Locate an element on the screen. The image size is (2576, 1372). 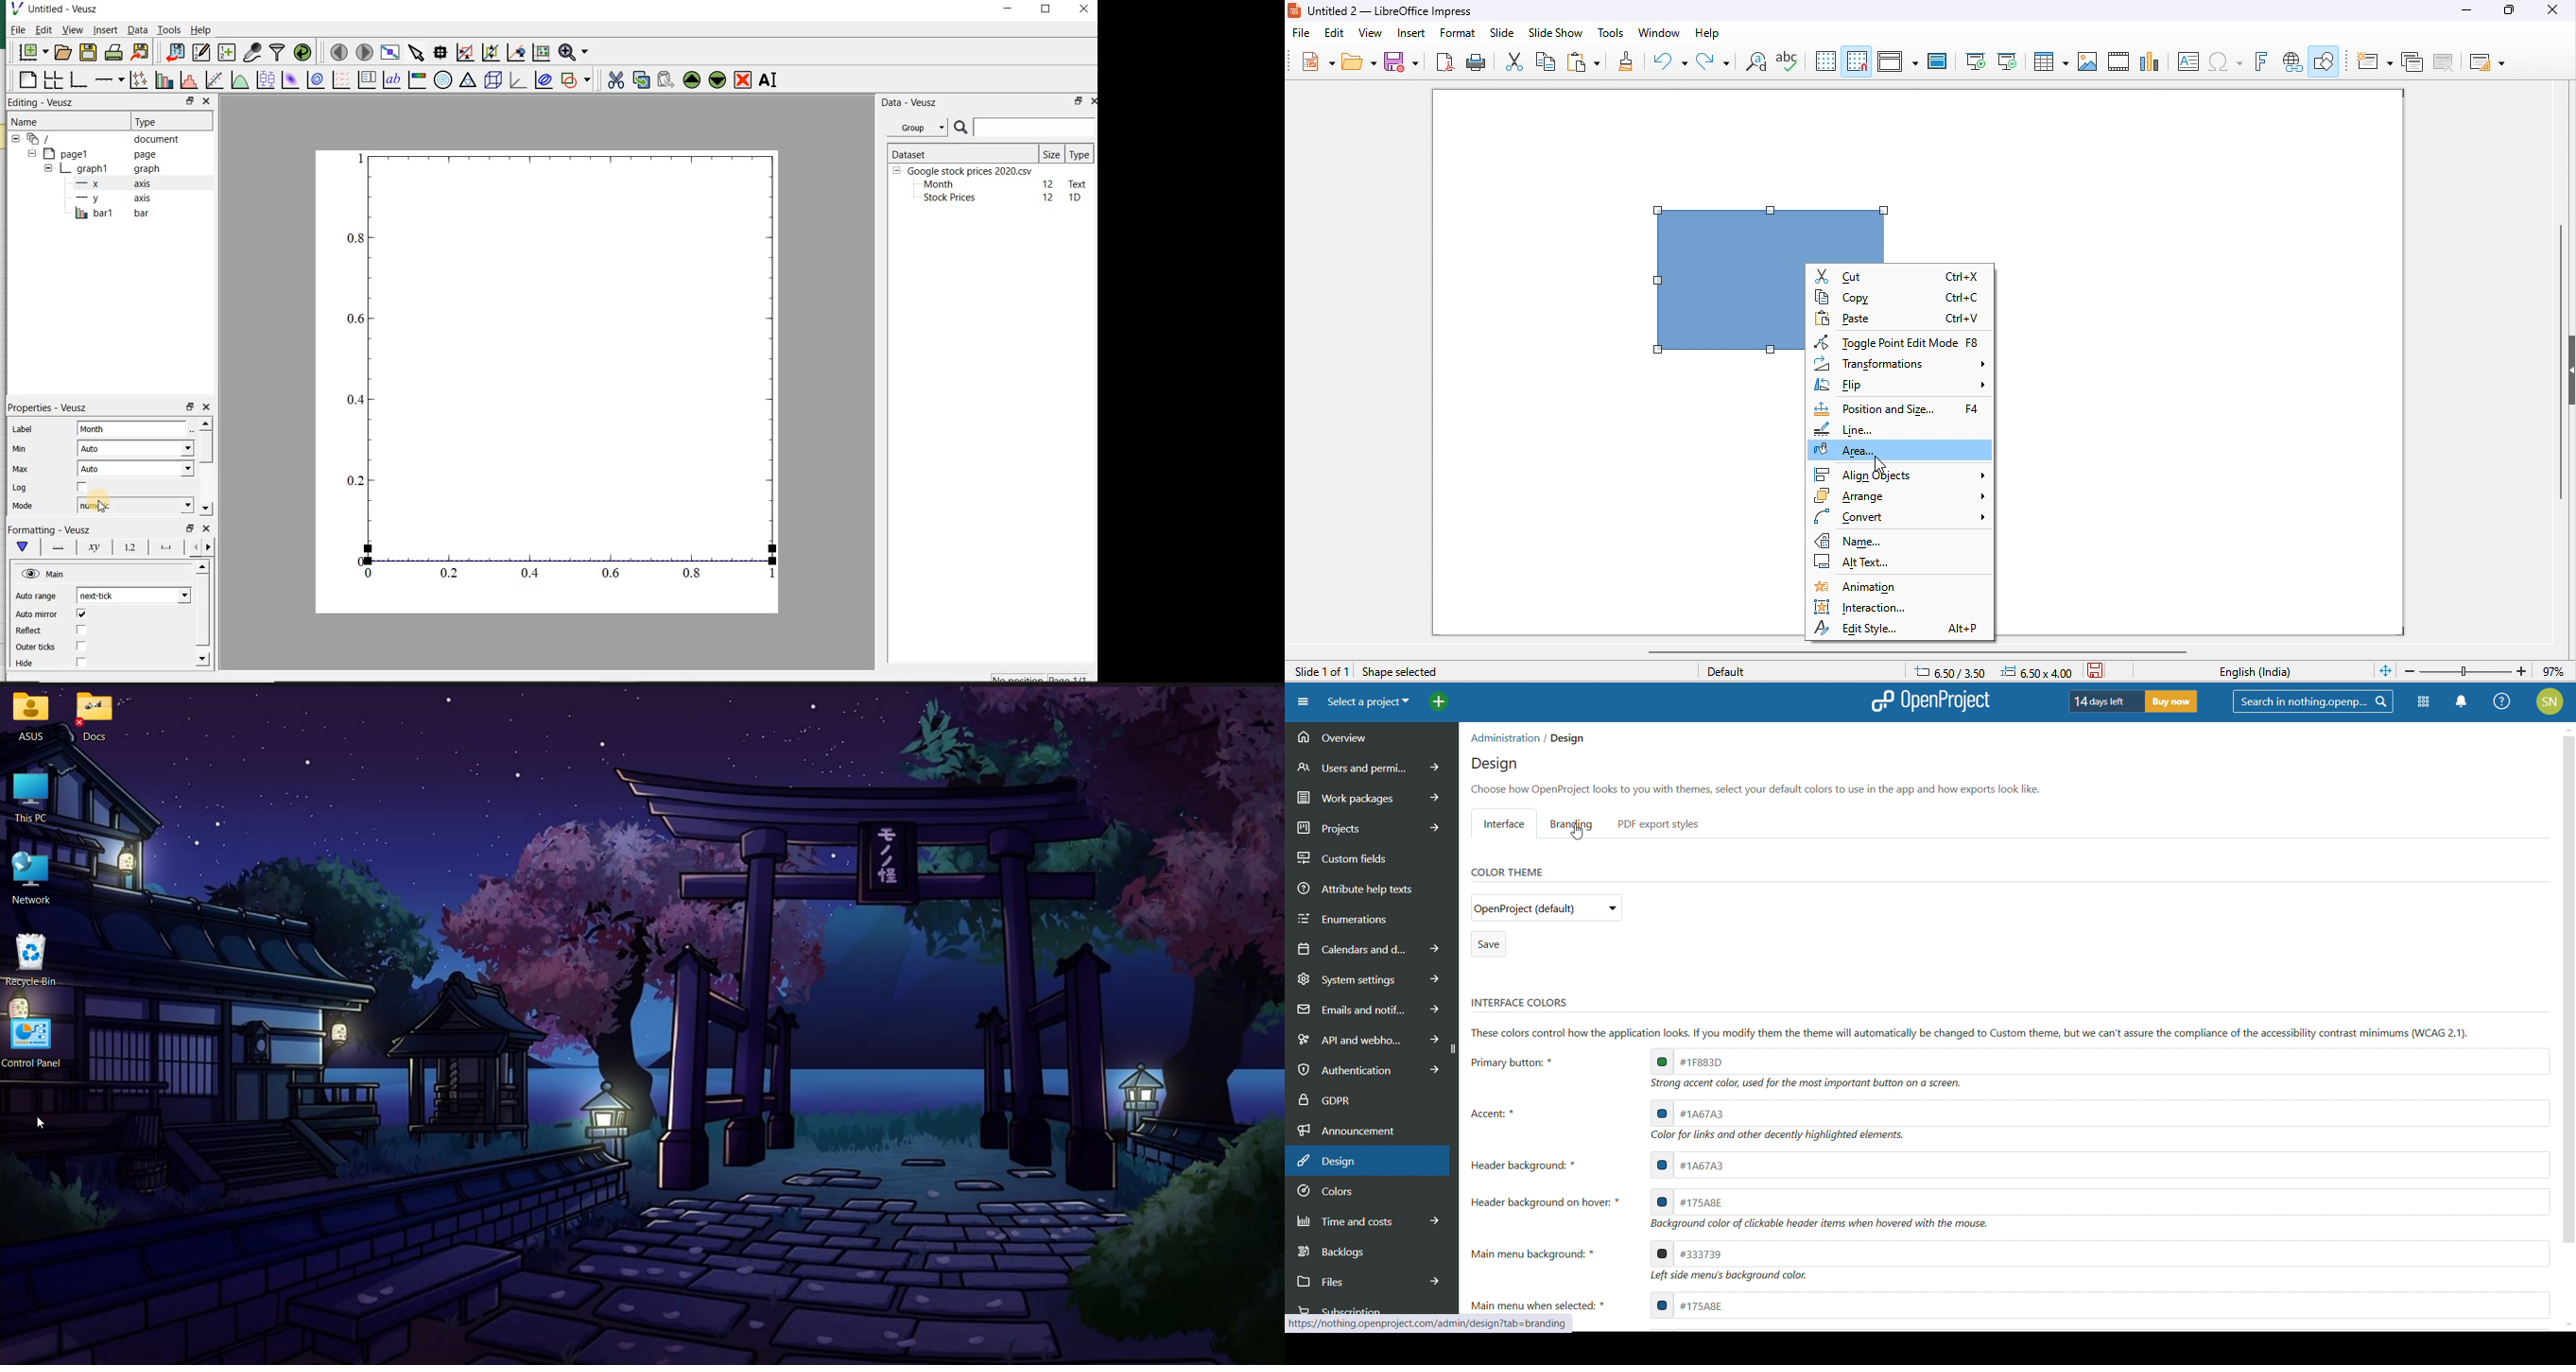
select a project is located at coordinates (1367, 702).